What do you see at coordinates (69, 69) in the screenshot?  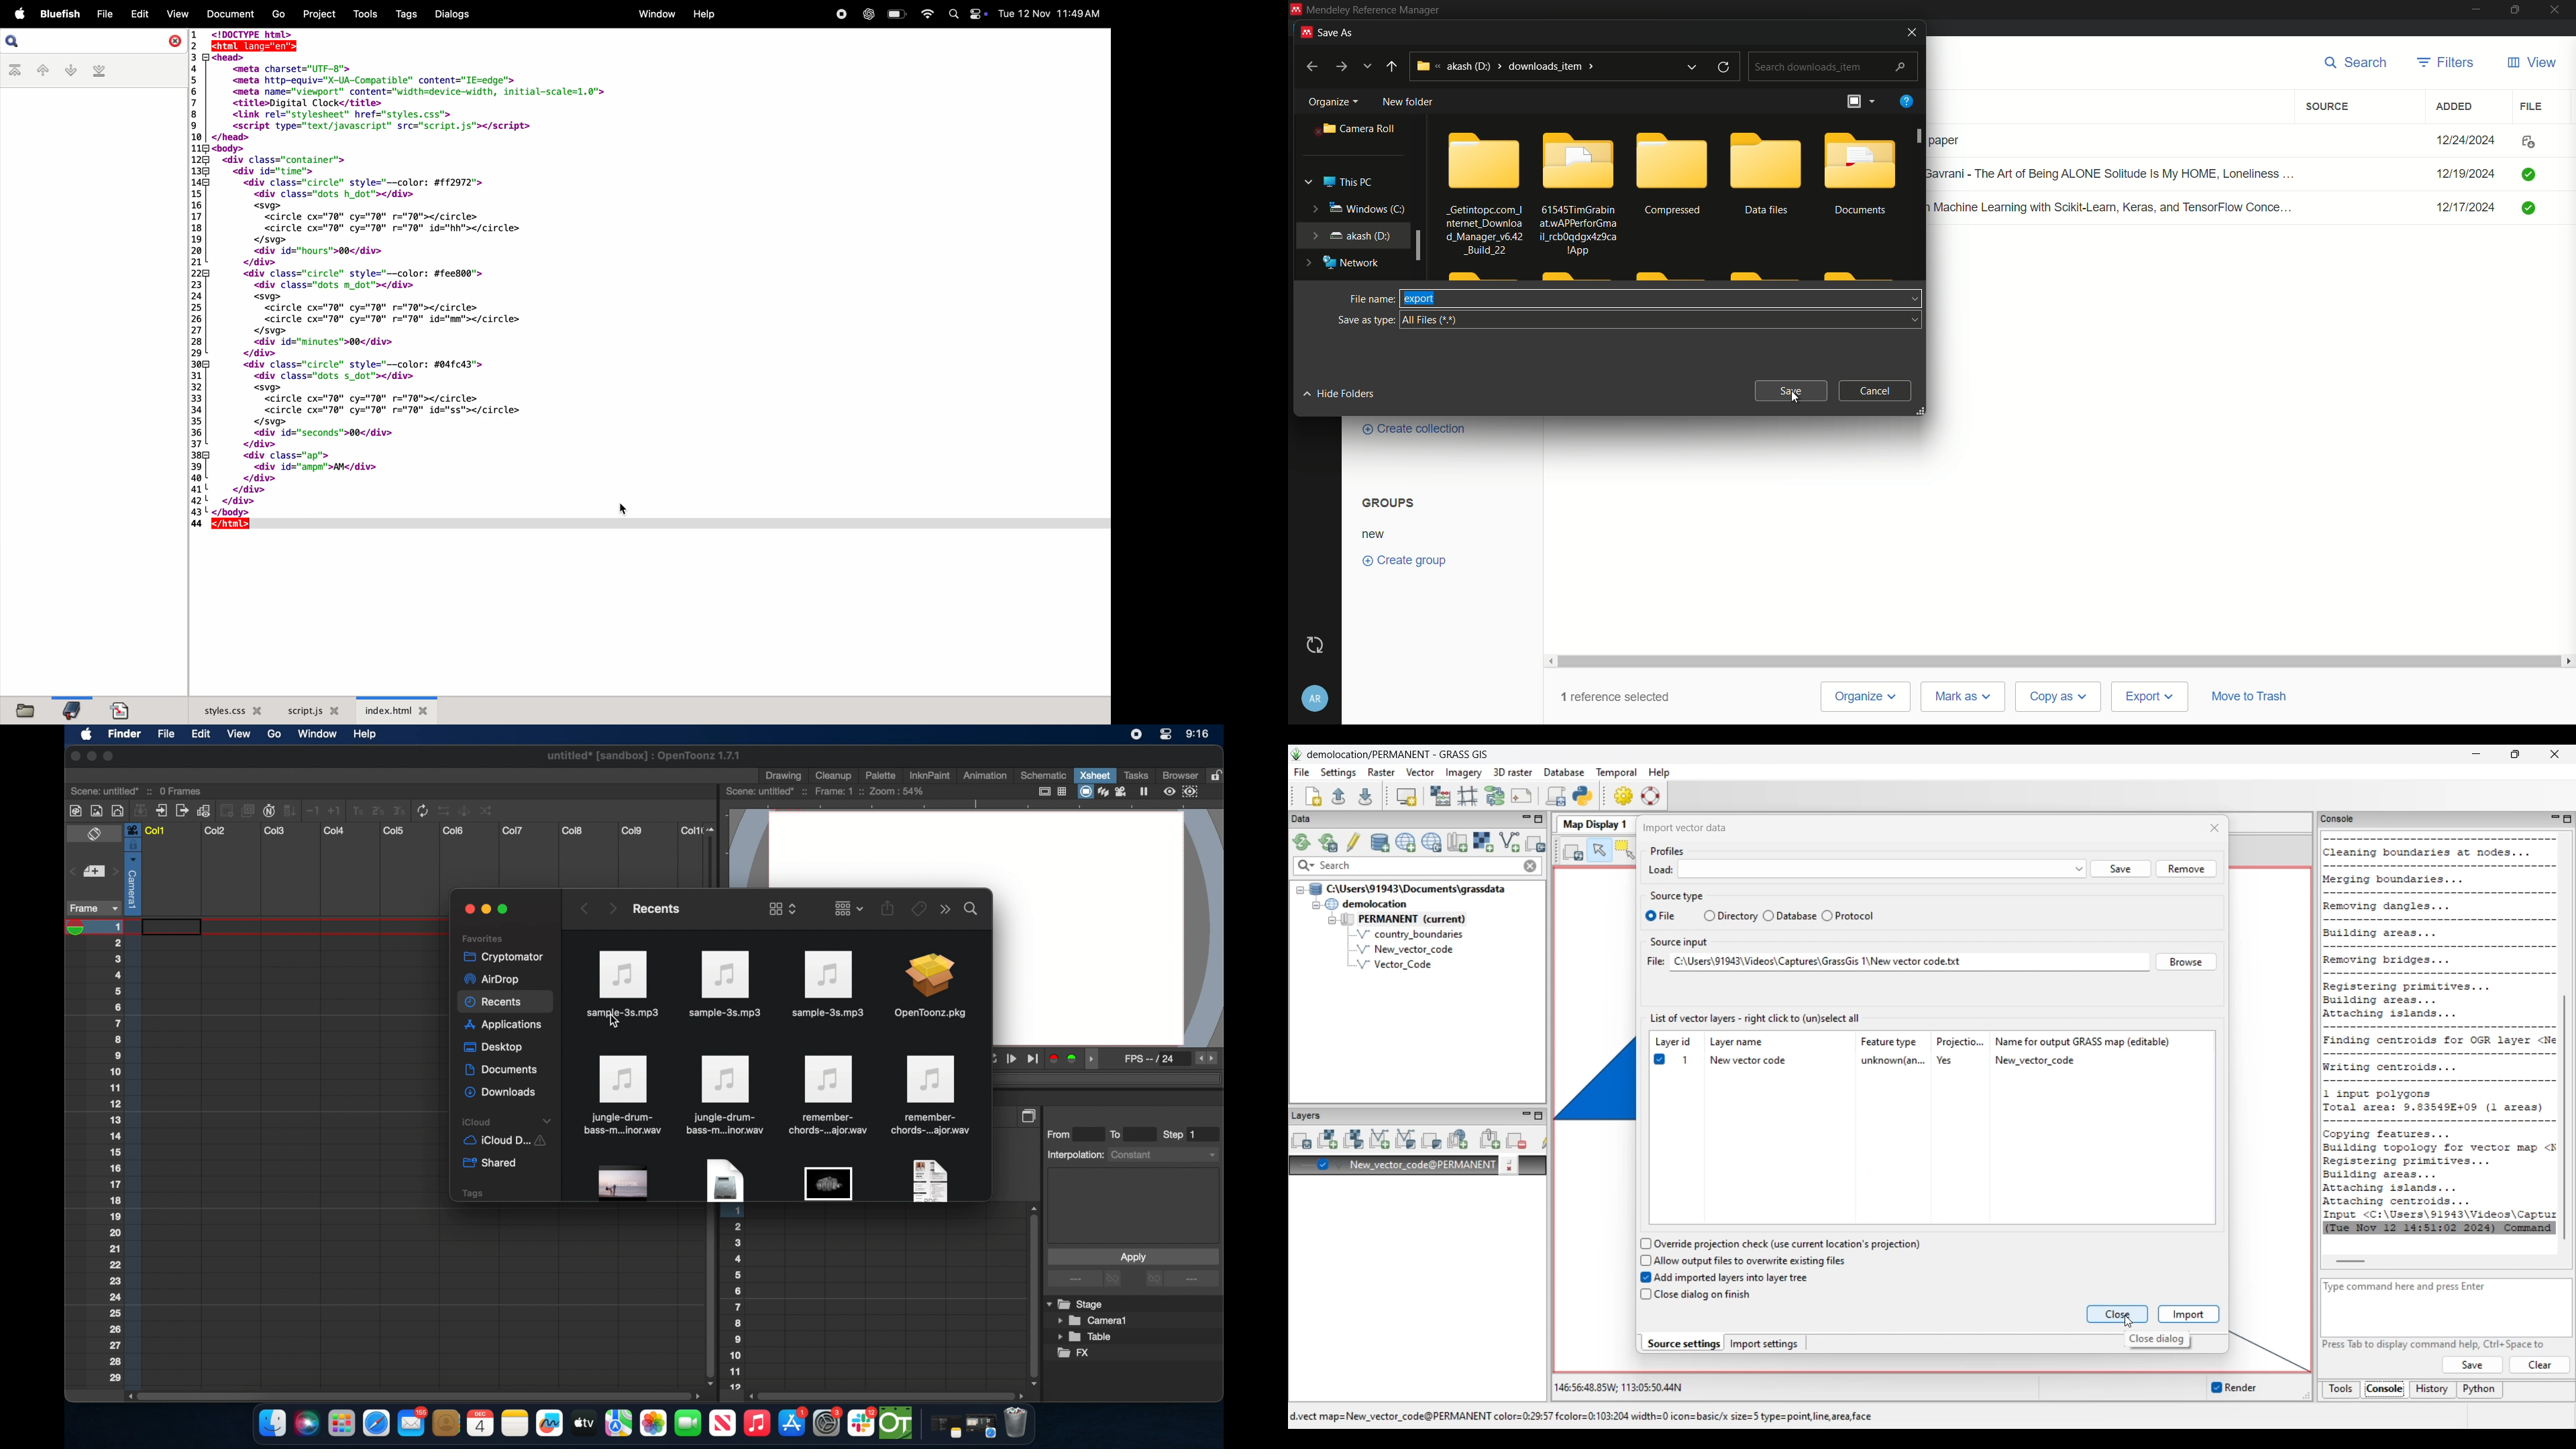 I see `next bookmark` at bounding box center [69, 69].